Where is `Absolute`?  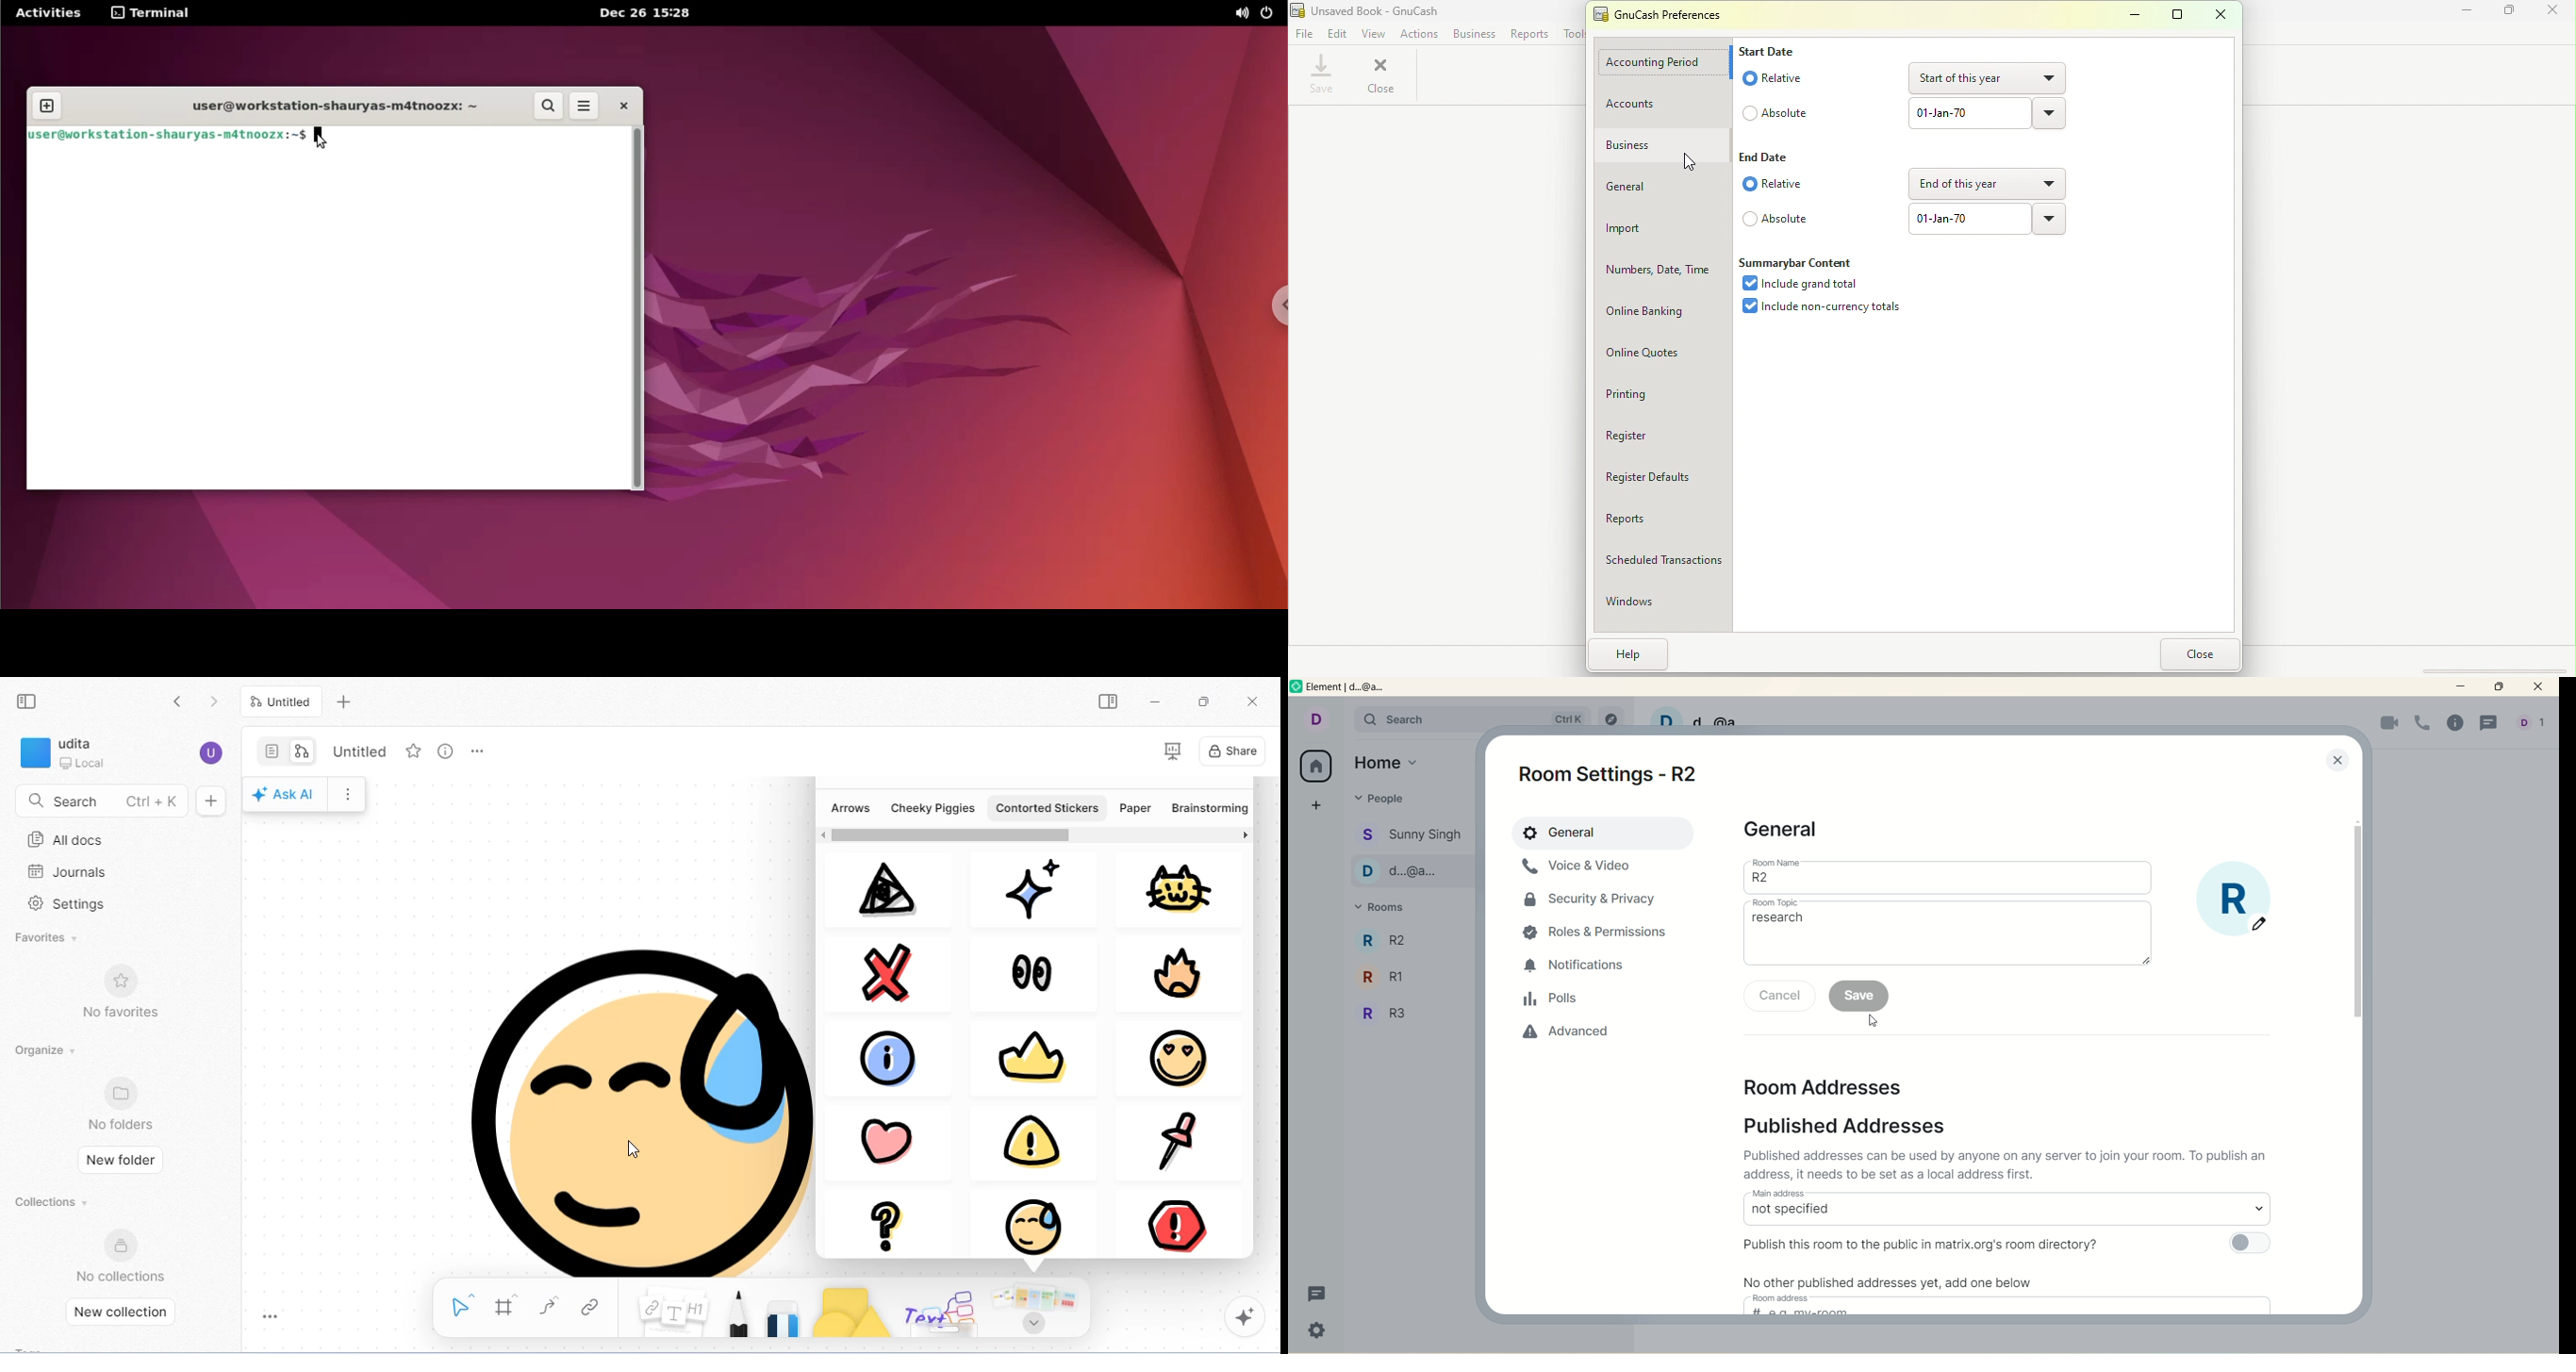 Absolute is located at coordinates (1777, 217).